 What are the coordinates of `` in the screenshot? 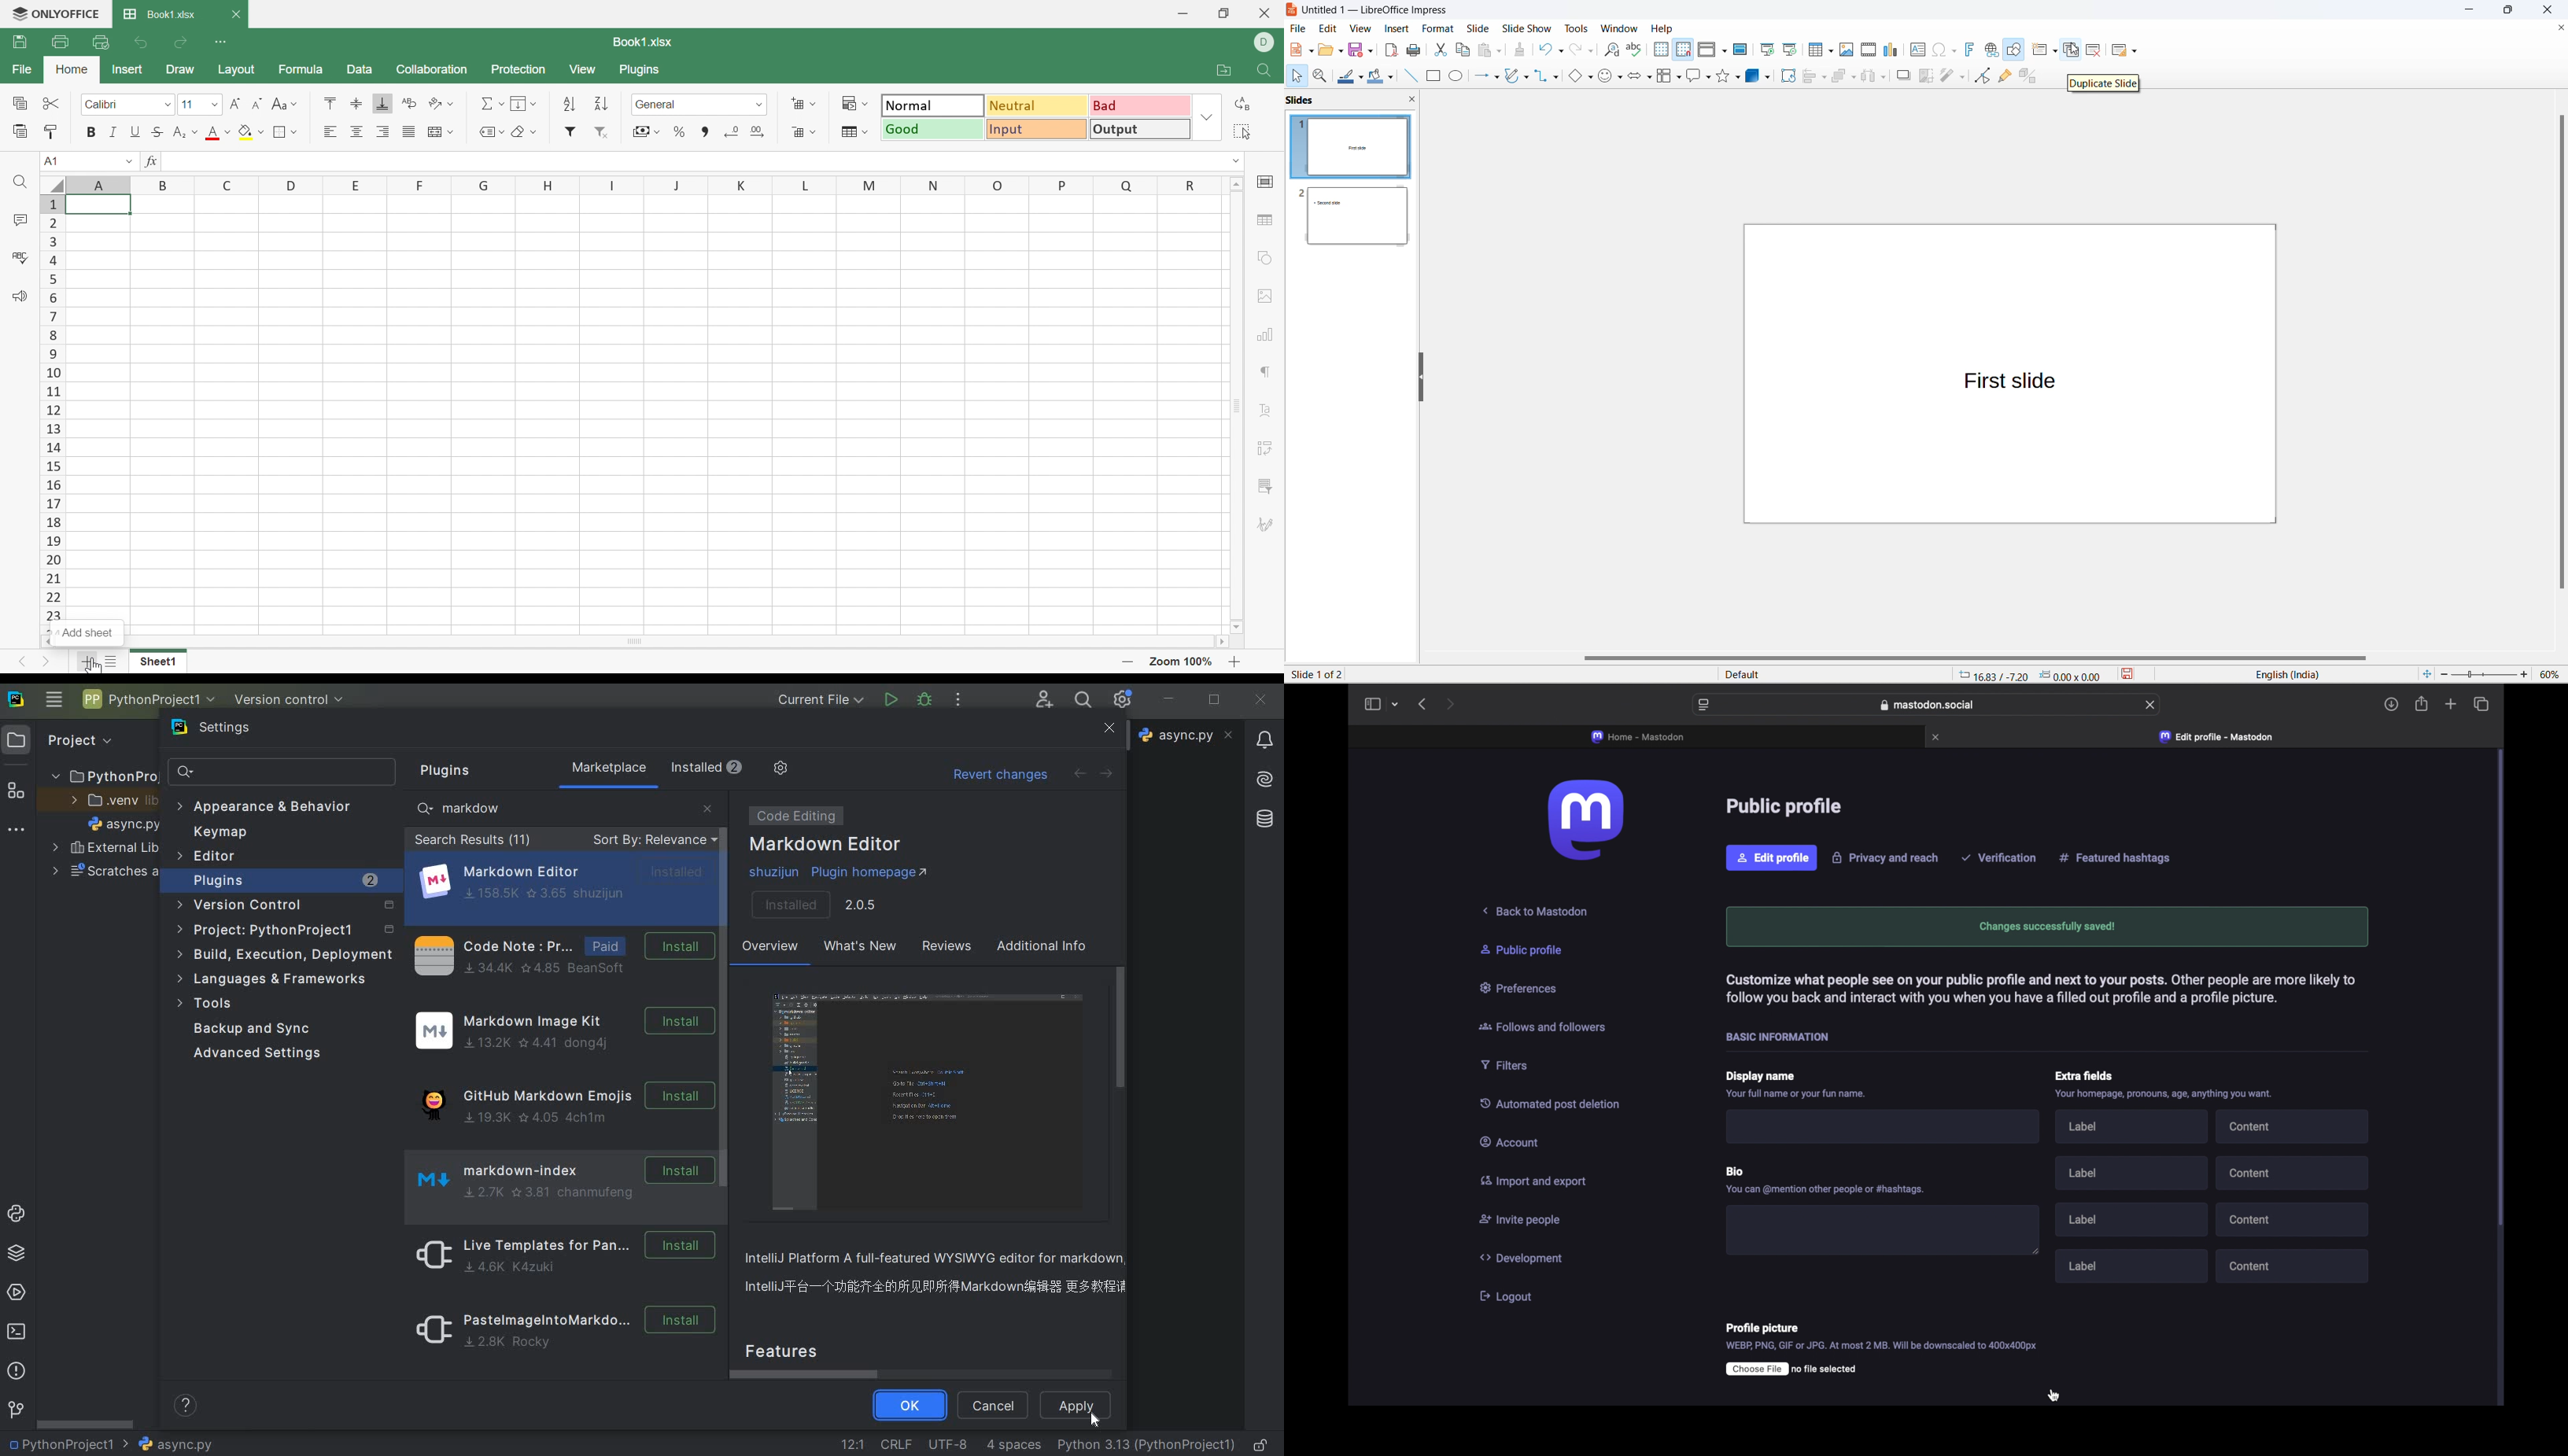 It's located at (1297, 77).